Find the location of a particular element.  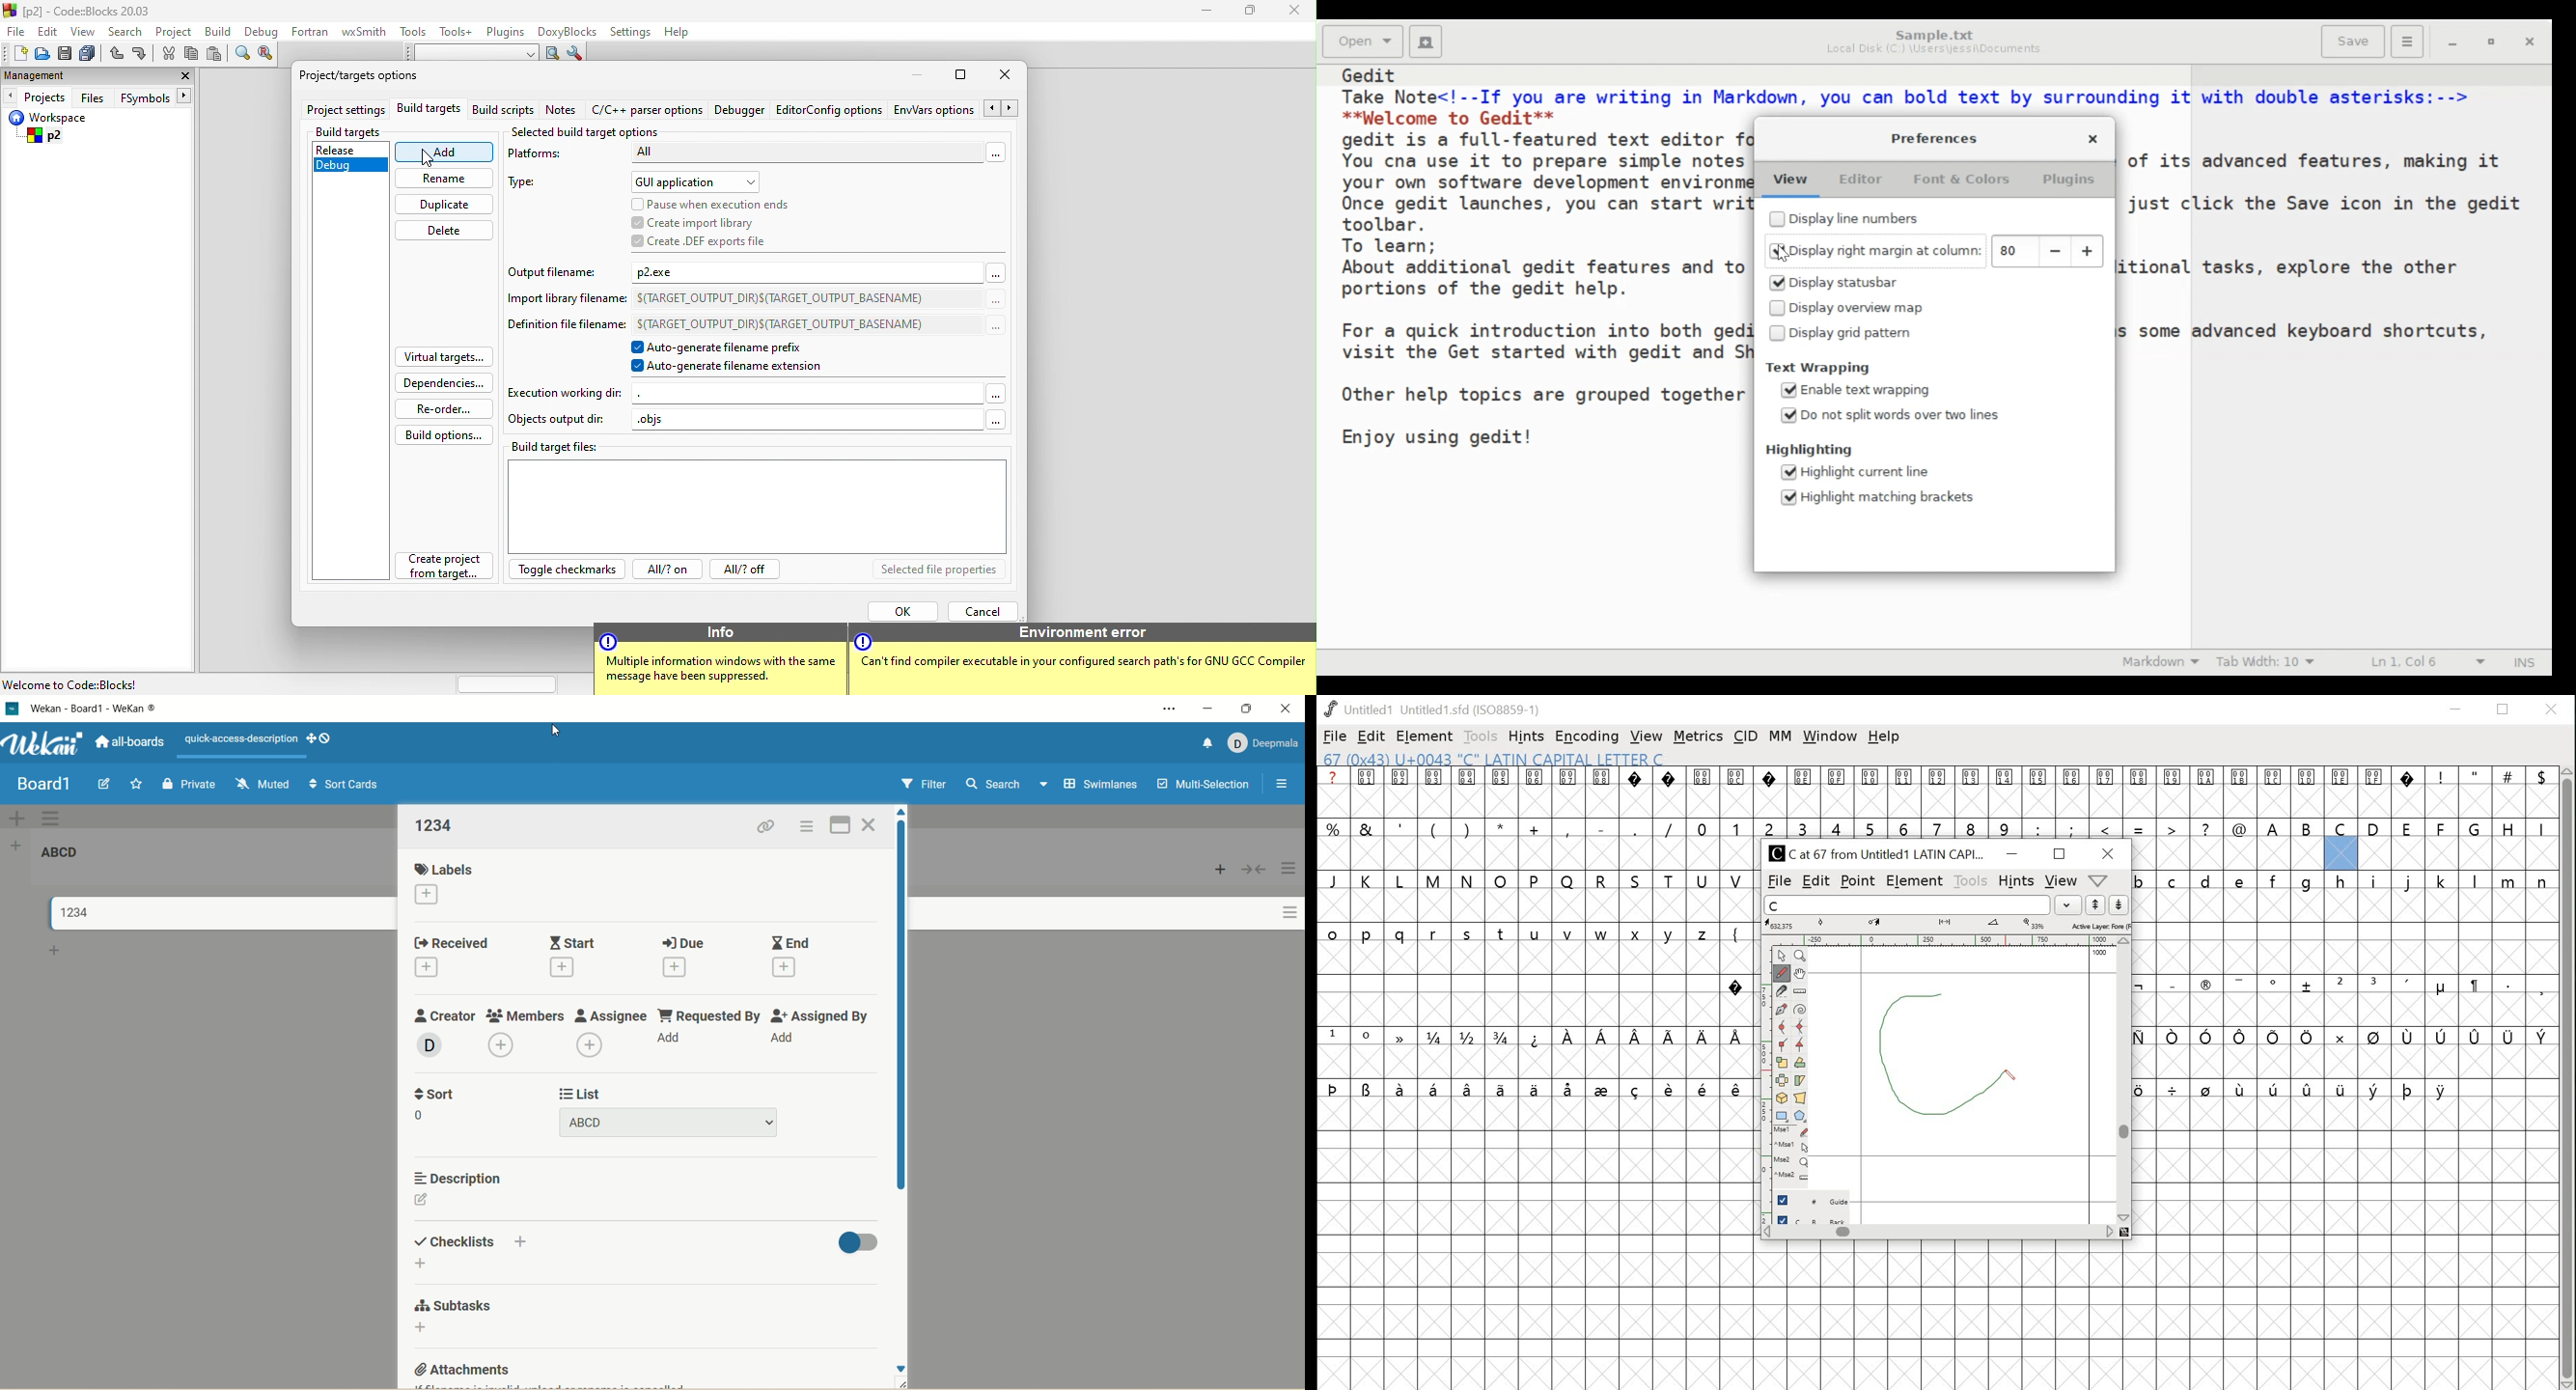

save is located at coordinates (67, 54).